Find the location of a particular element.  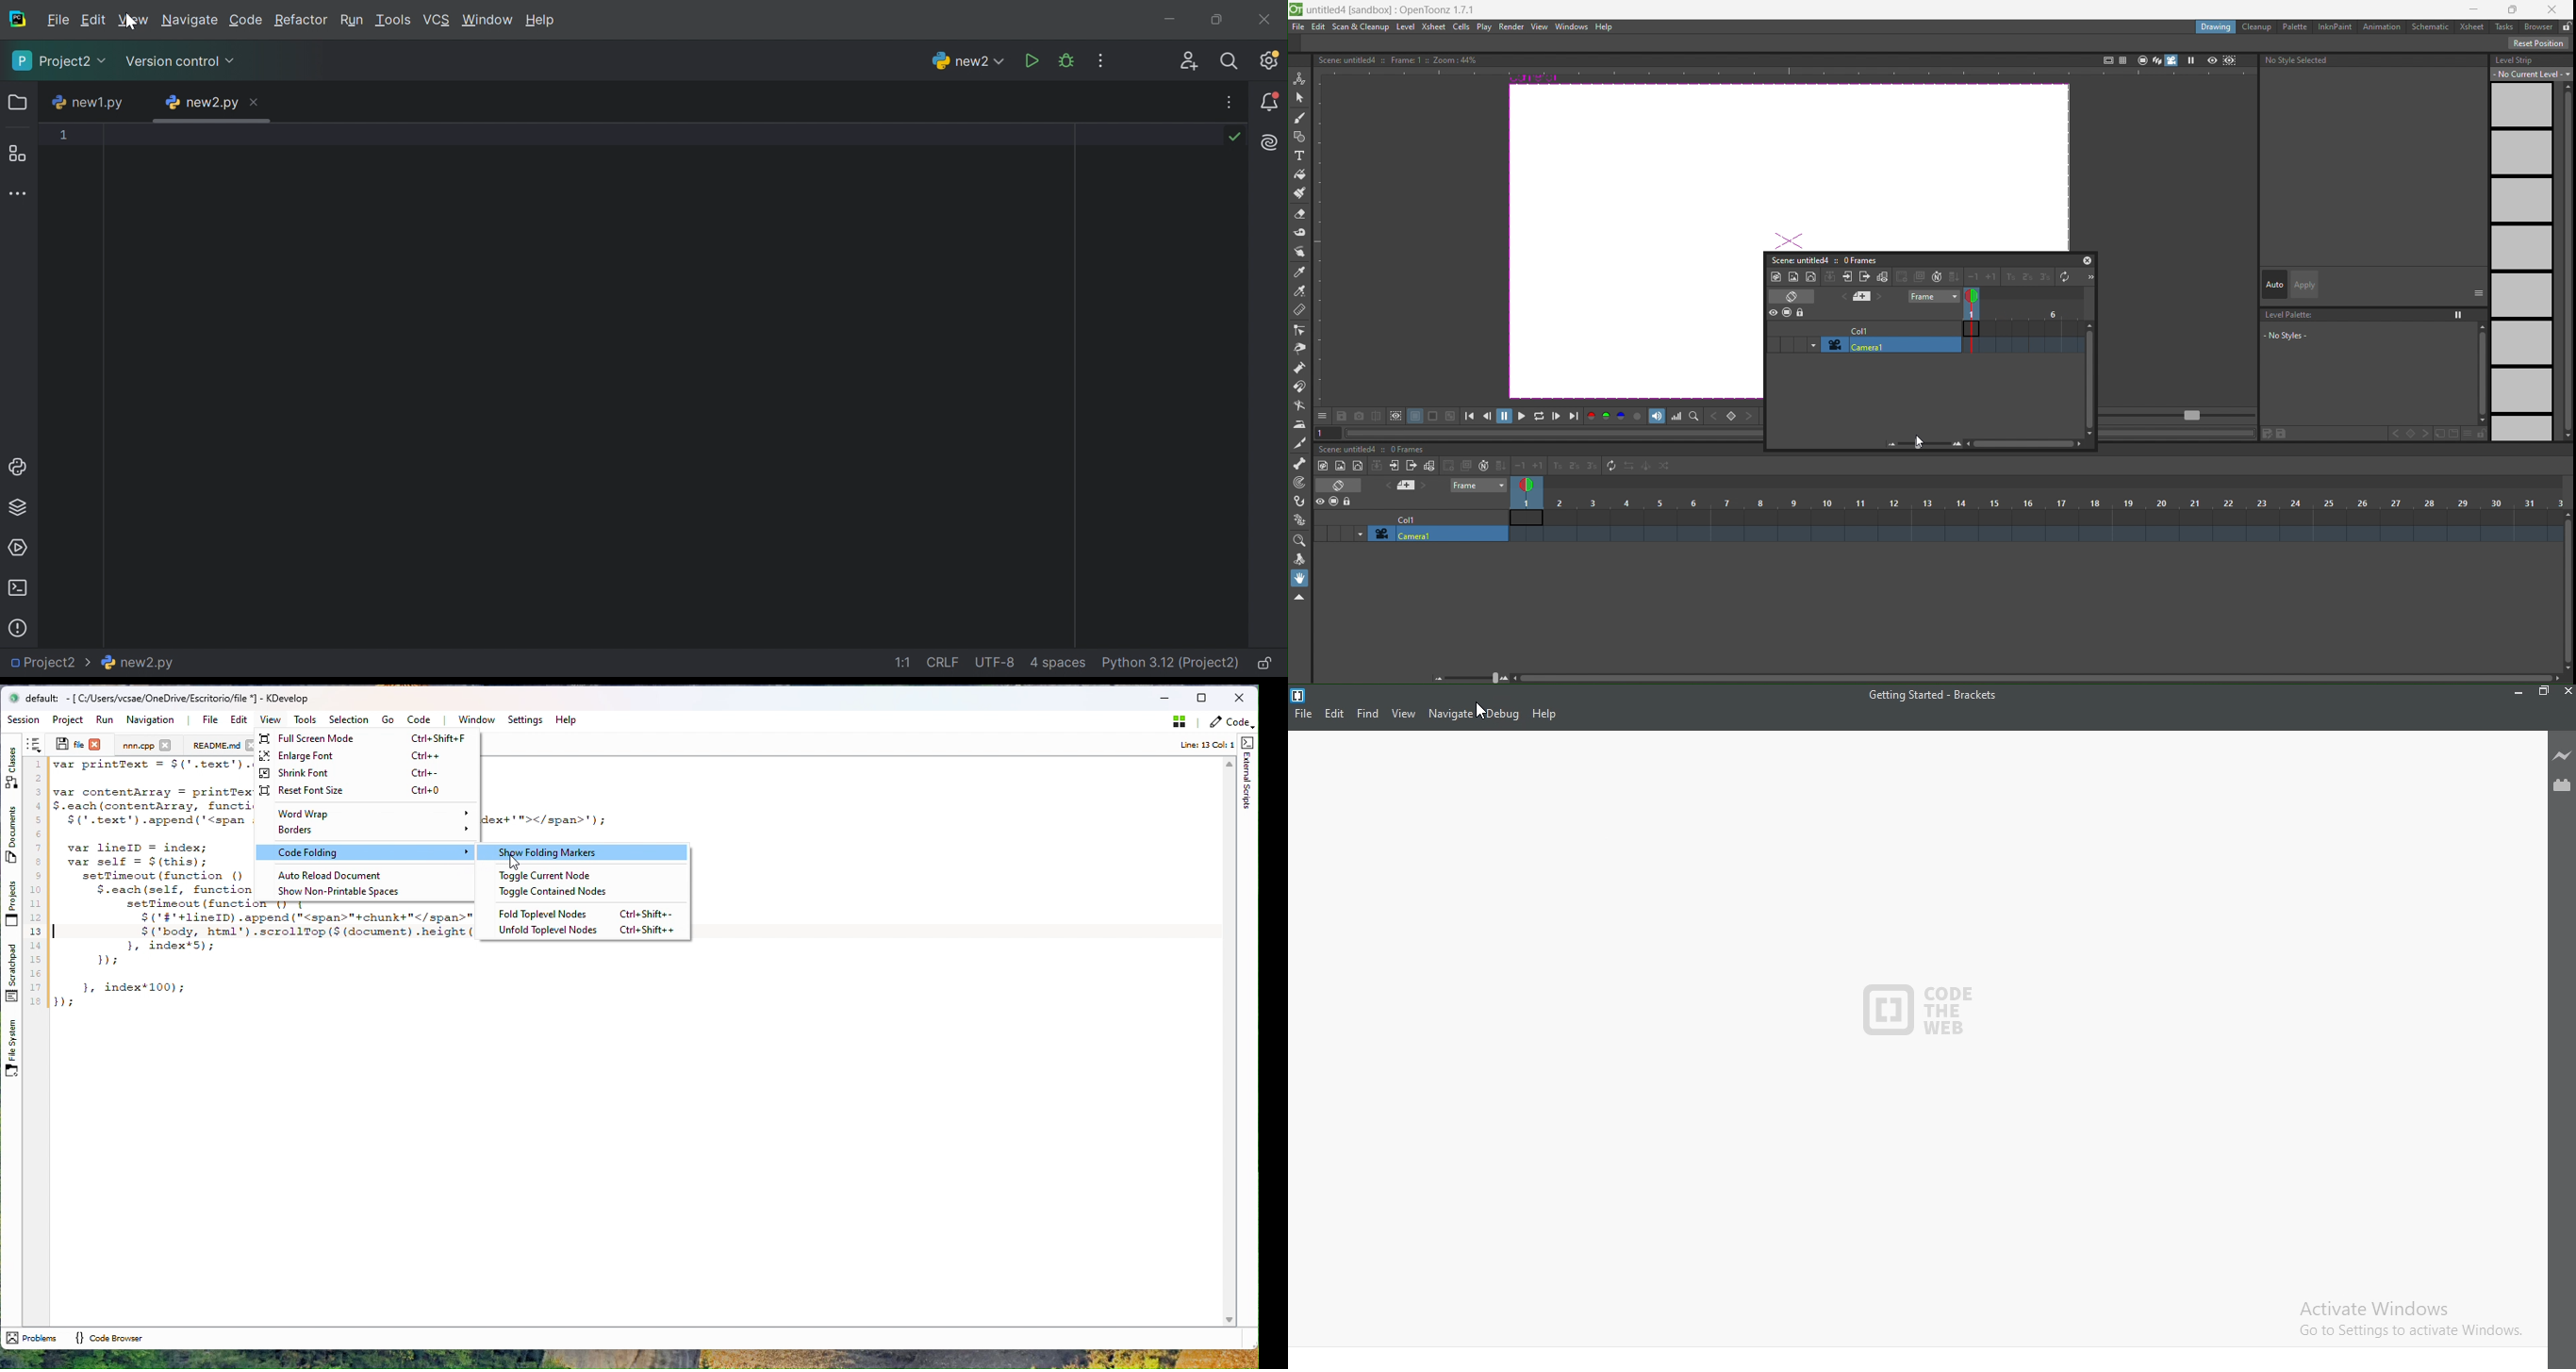

new2.py is located at coordinates (138, 661).